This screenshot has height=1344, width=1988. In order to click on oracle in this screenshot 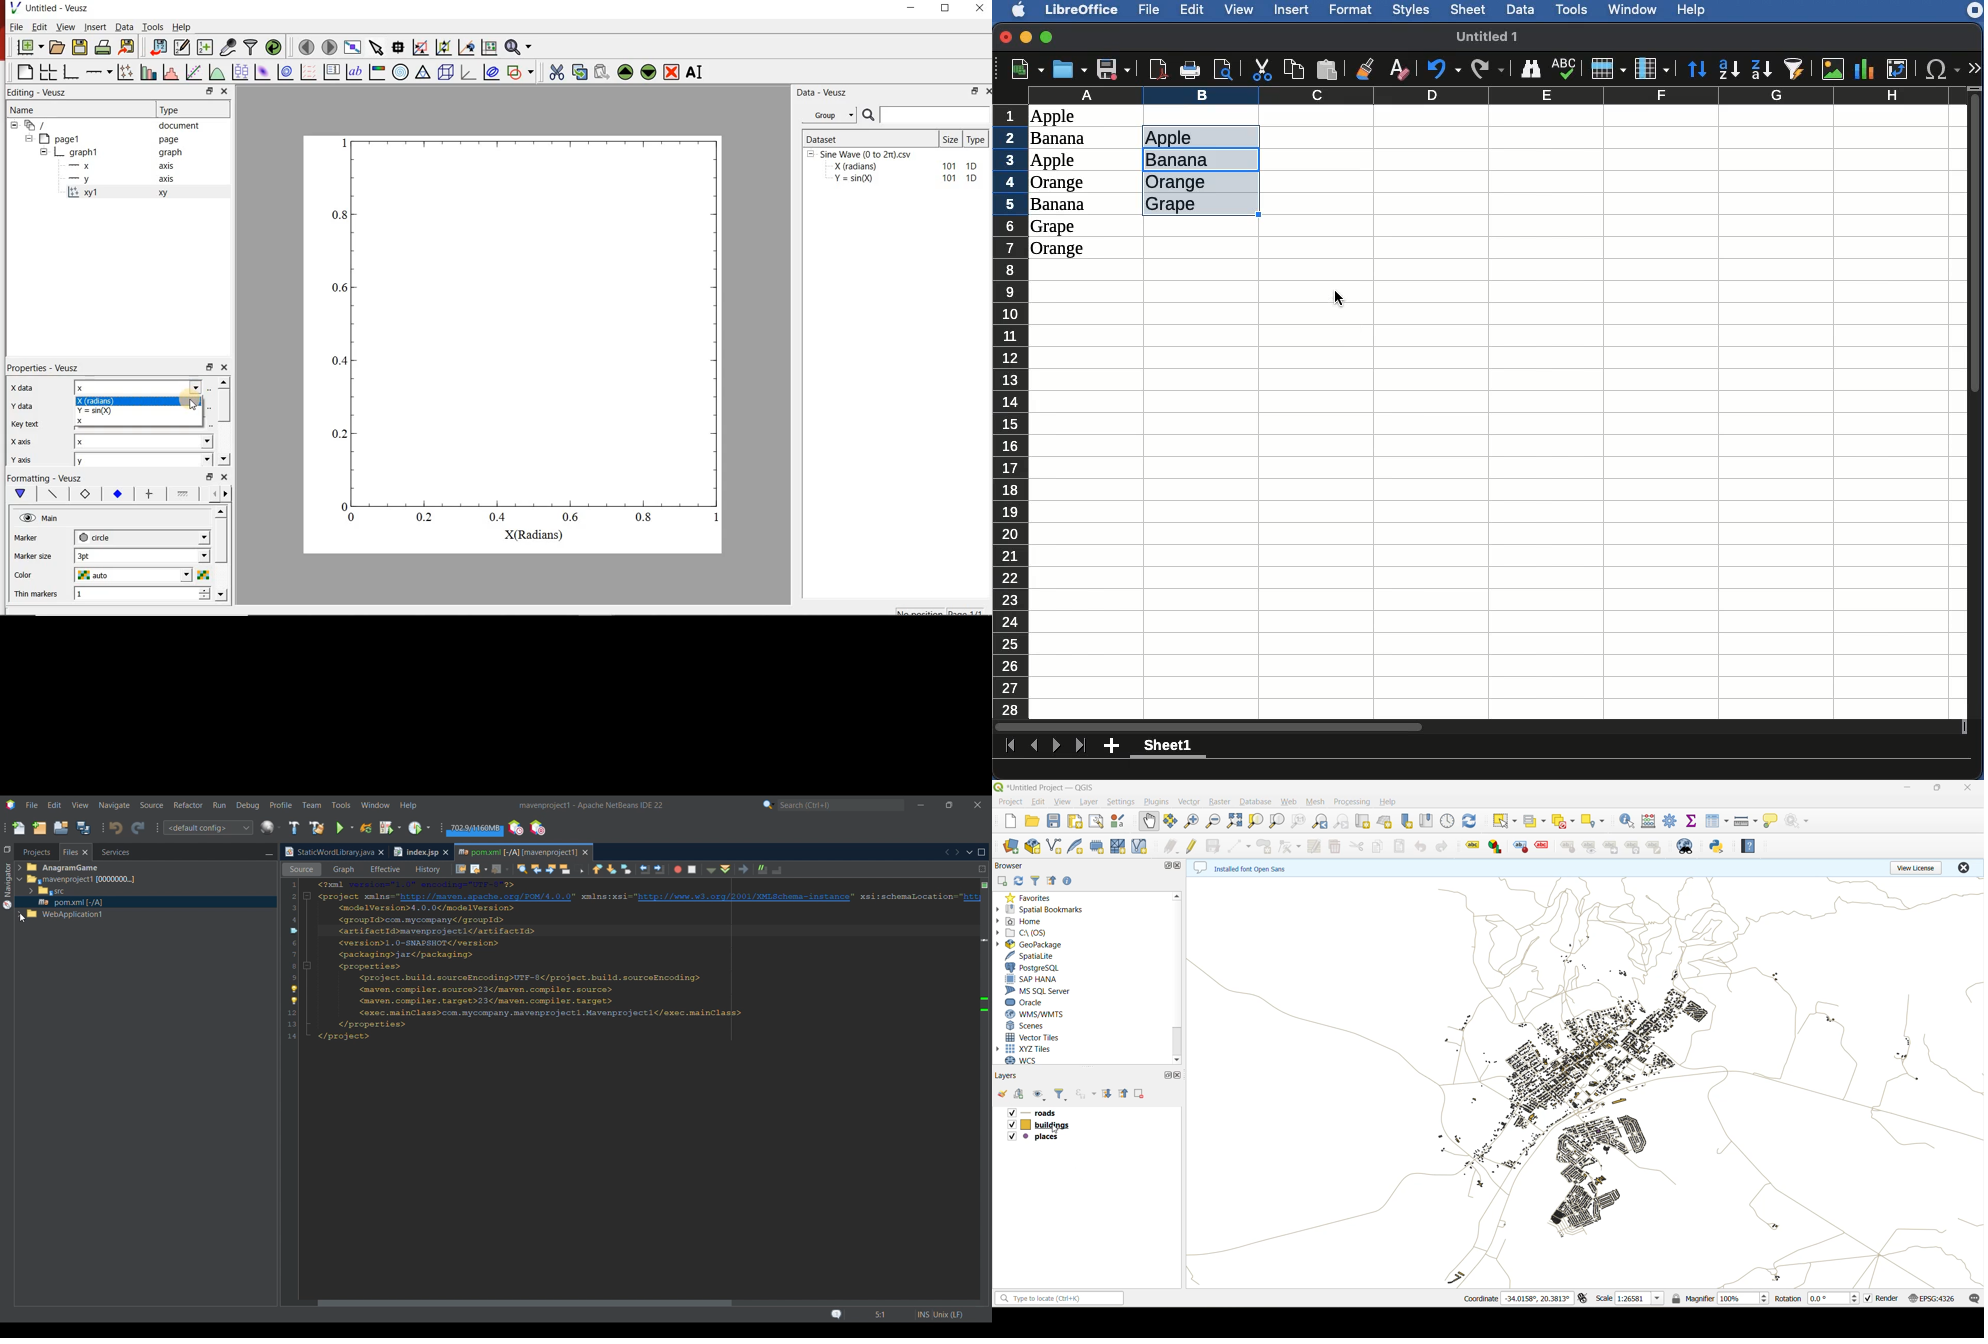, I will do `click(1032, 1003)`.